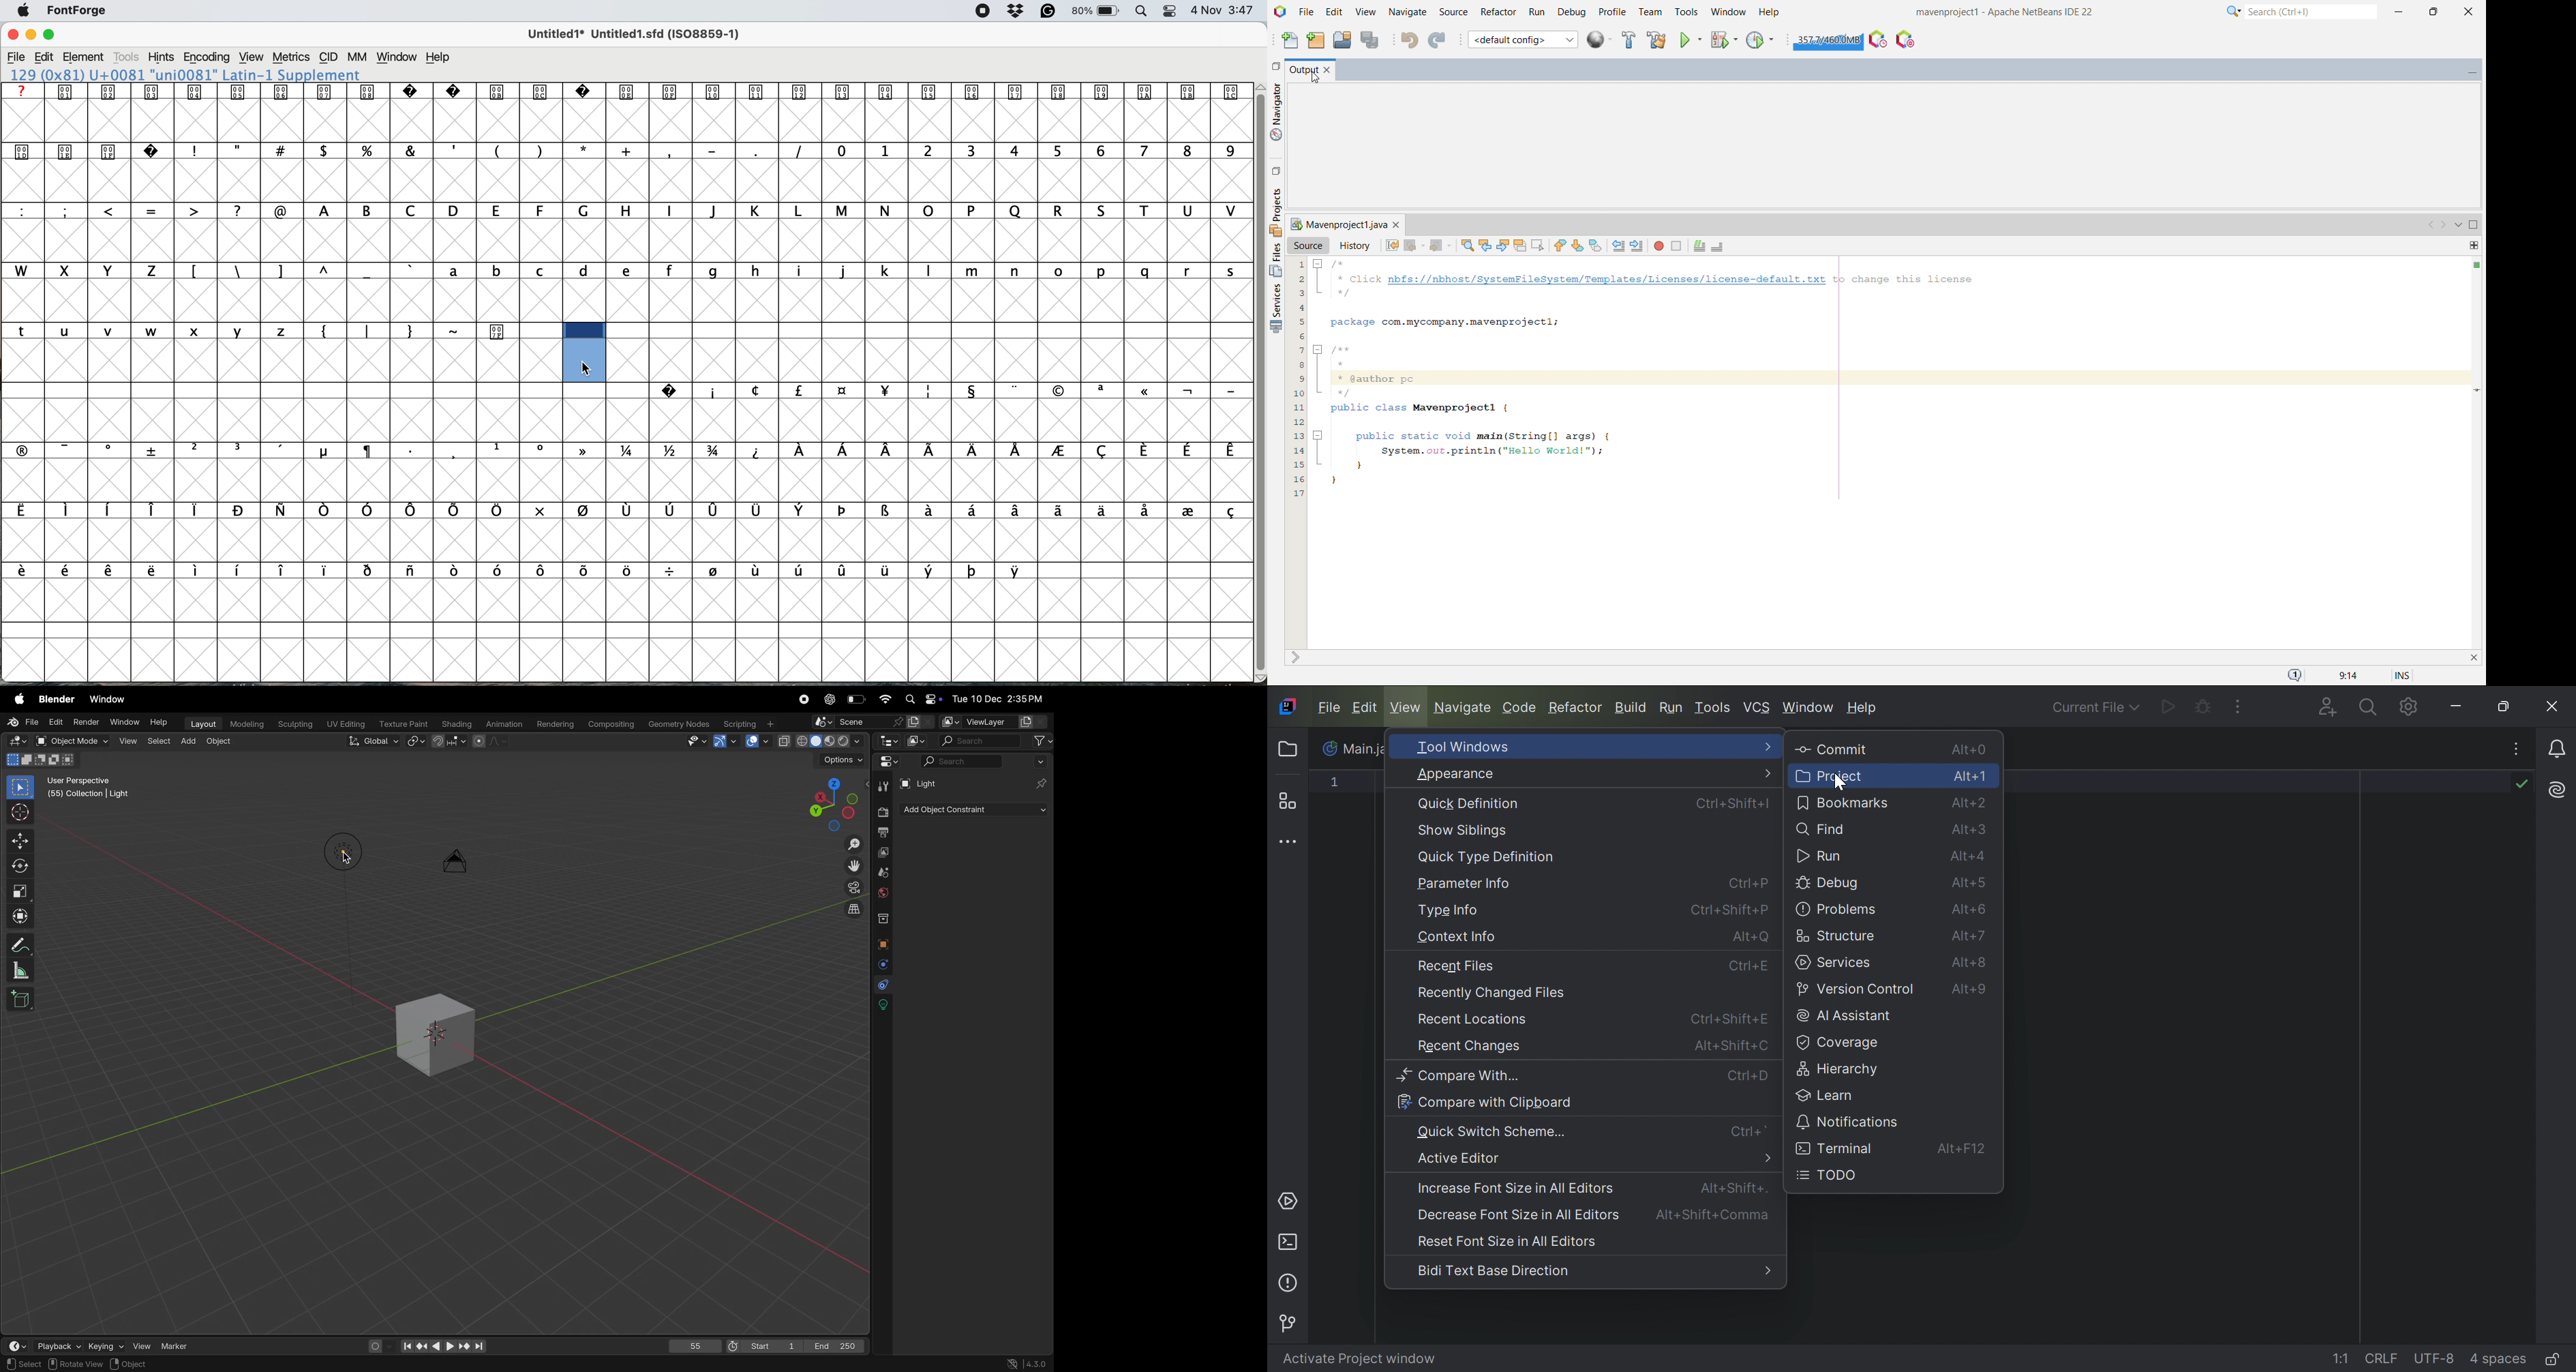 Image resolution: width=2576 pixels, height=1372 pixels. What do you see at coordinates (77, 13) in the screenshot?
I see `FontForge` at bounding box center [77, 13].